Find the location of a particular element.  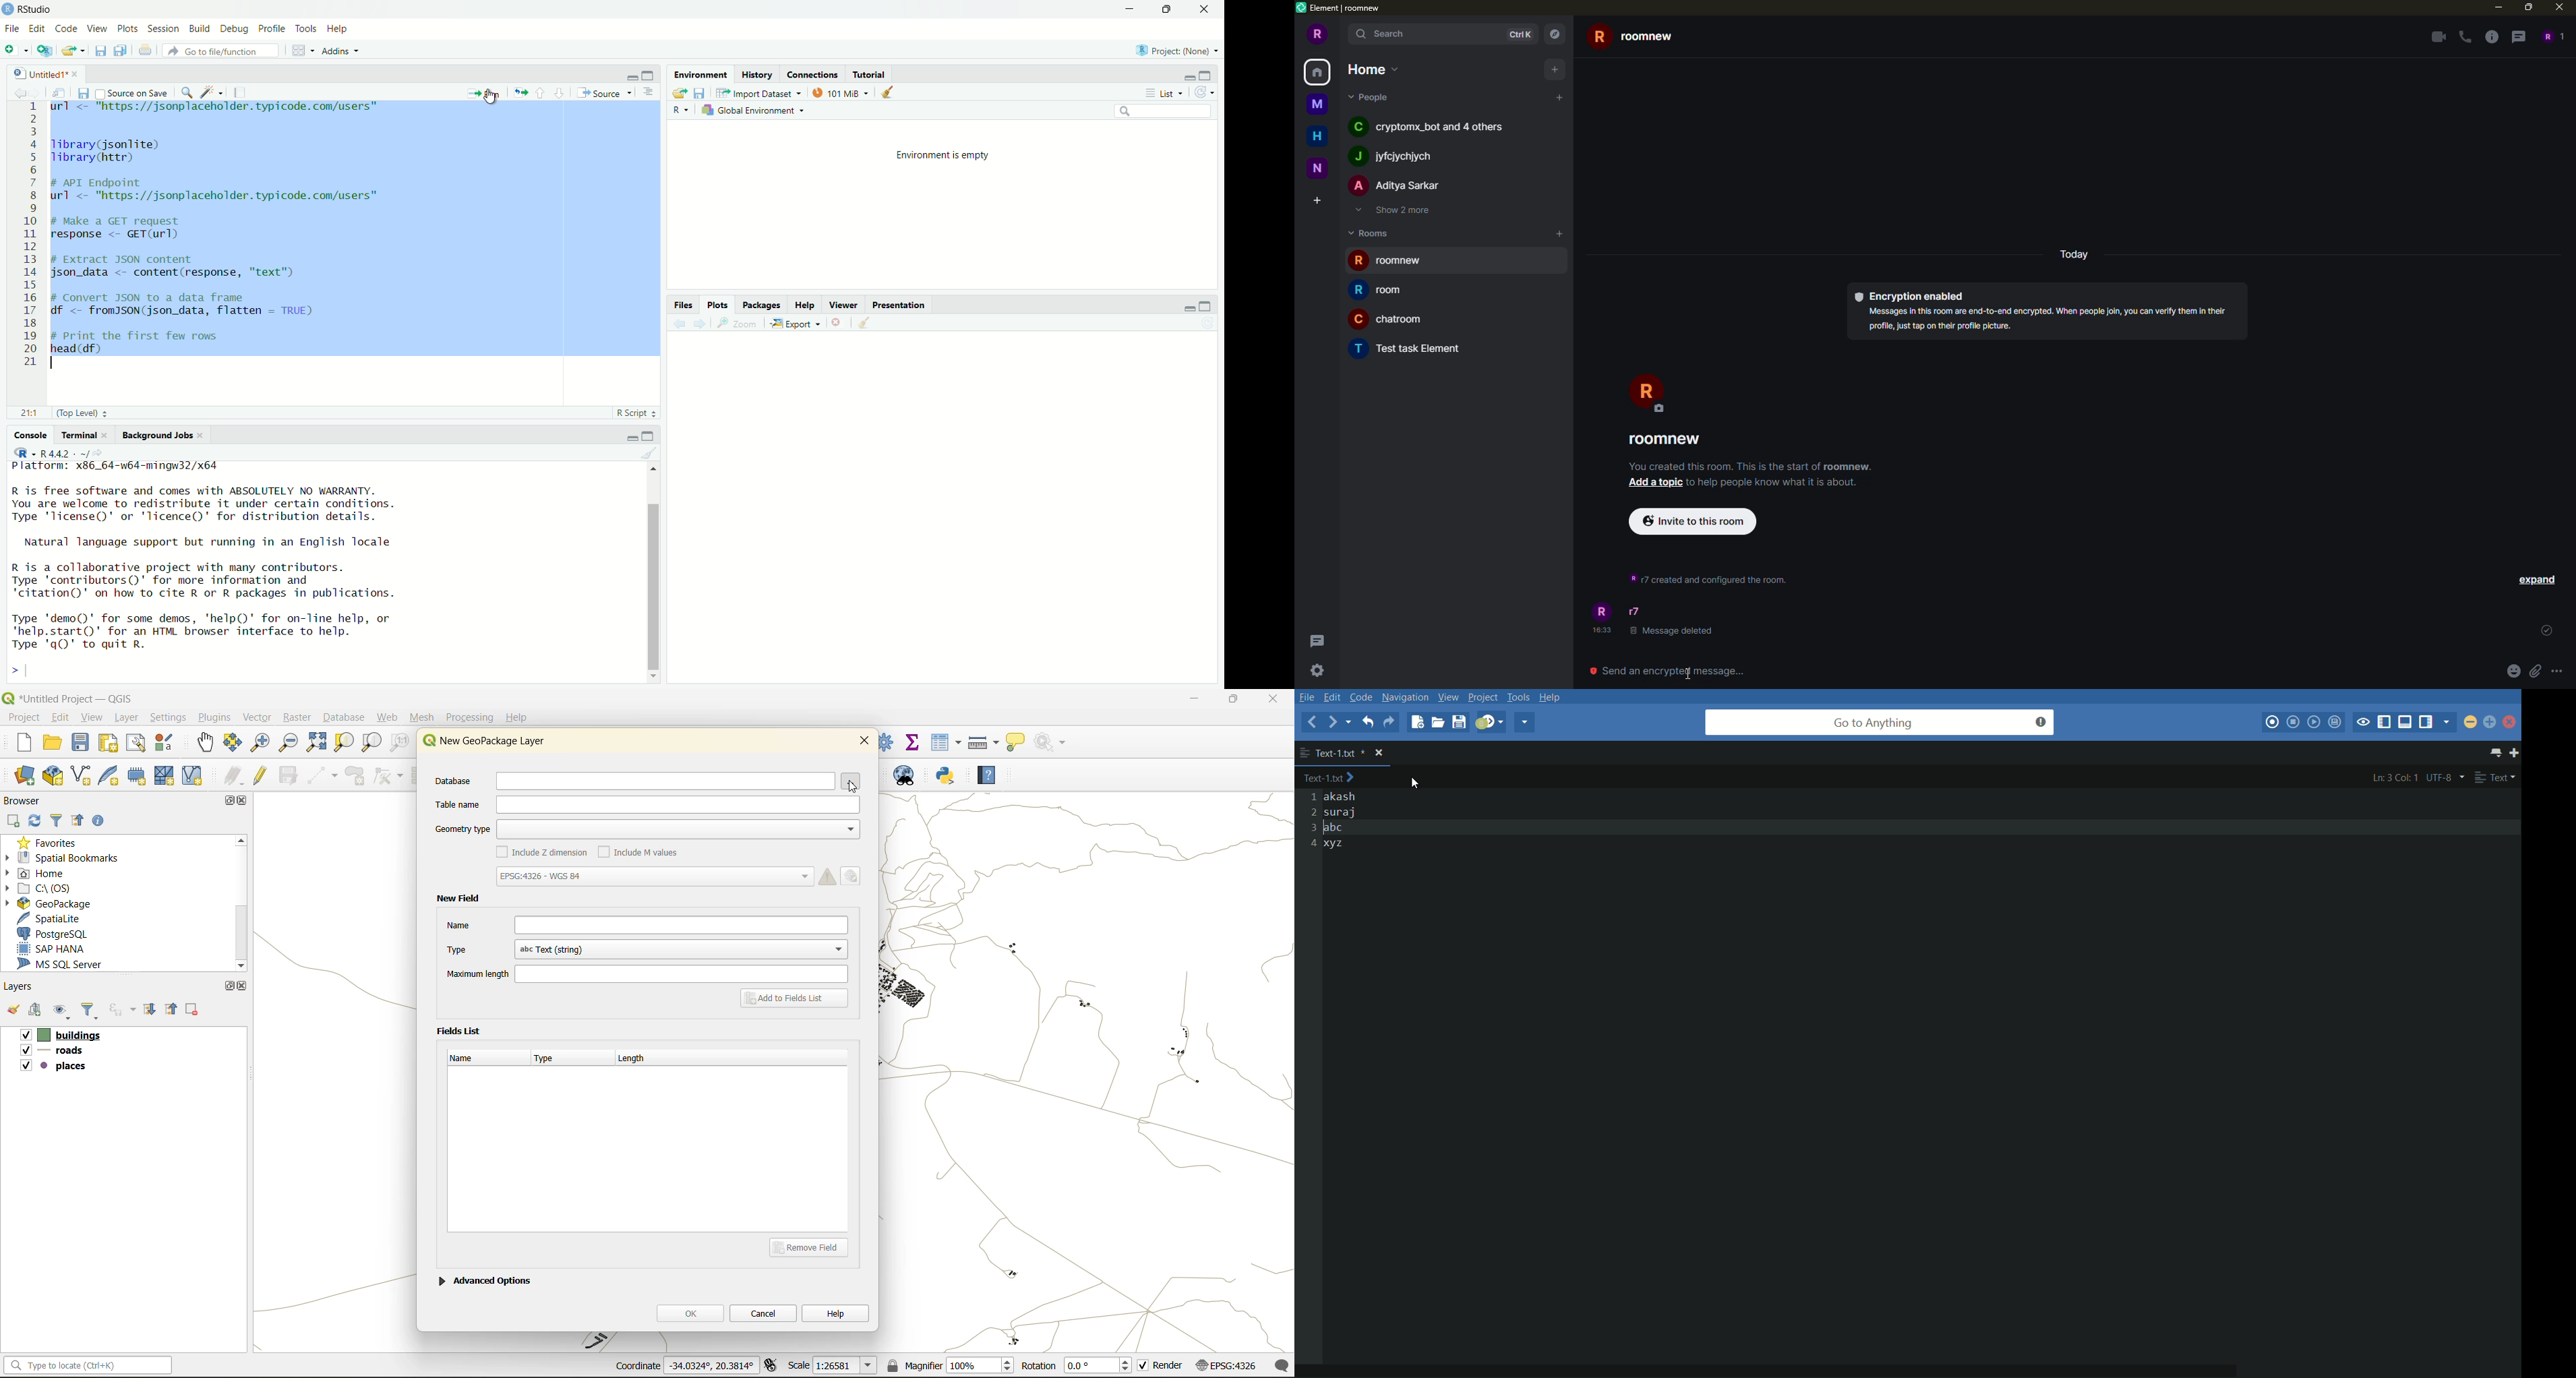

Search is located at coordinates (1164, 113).